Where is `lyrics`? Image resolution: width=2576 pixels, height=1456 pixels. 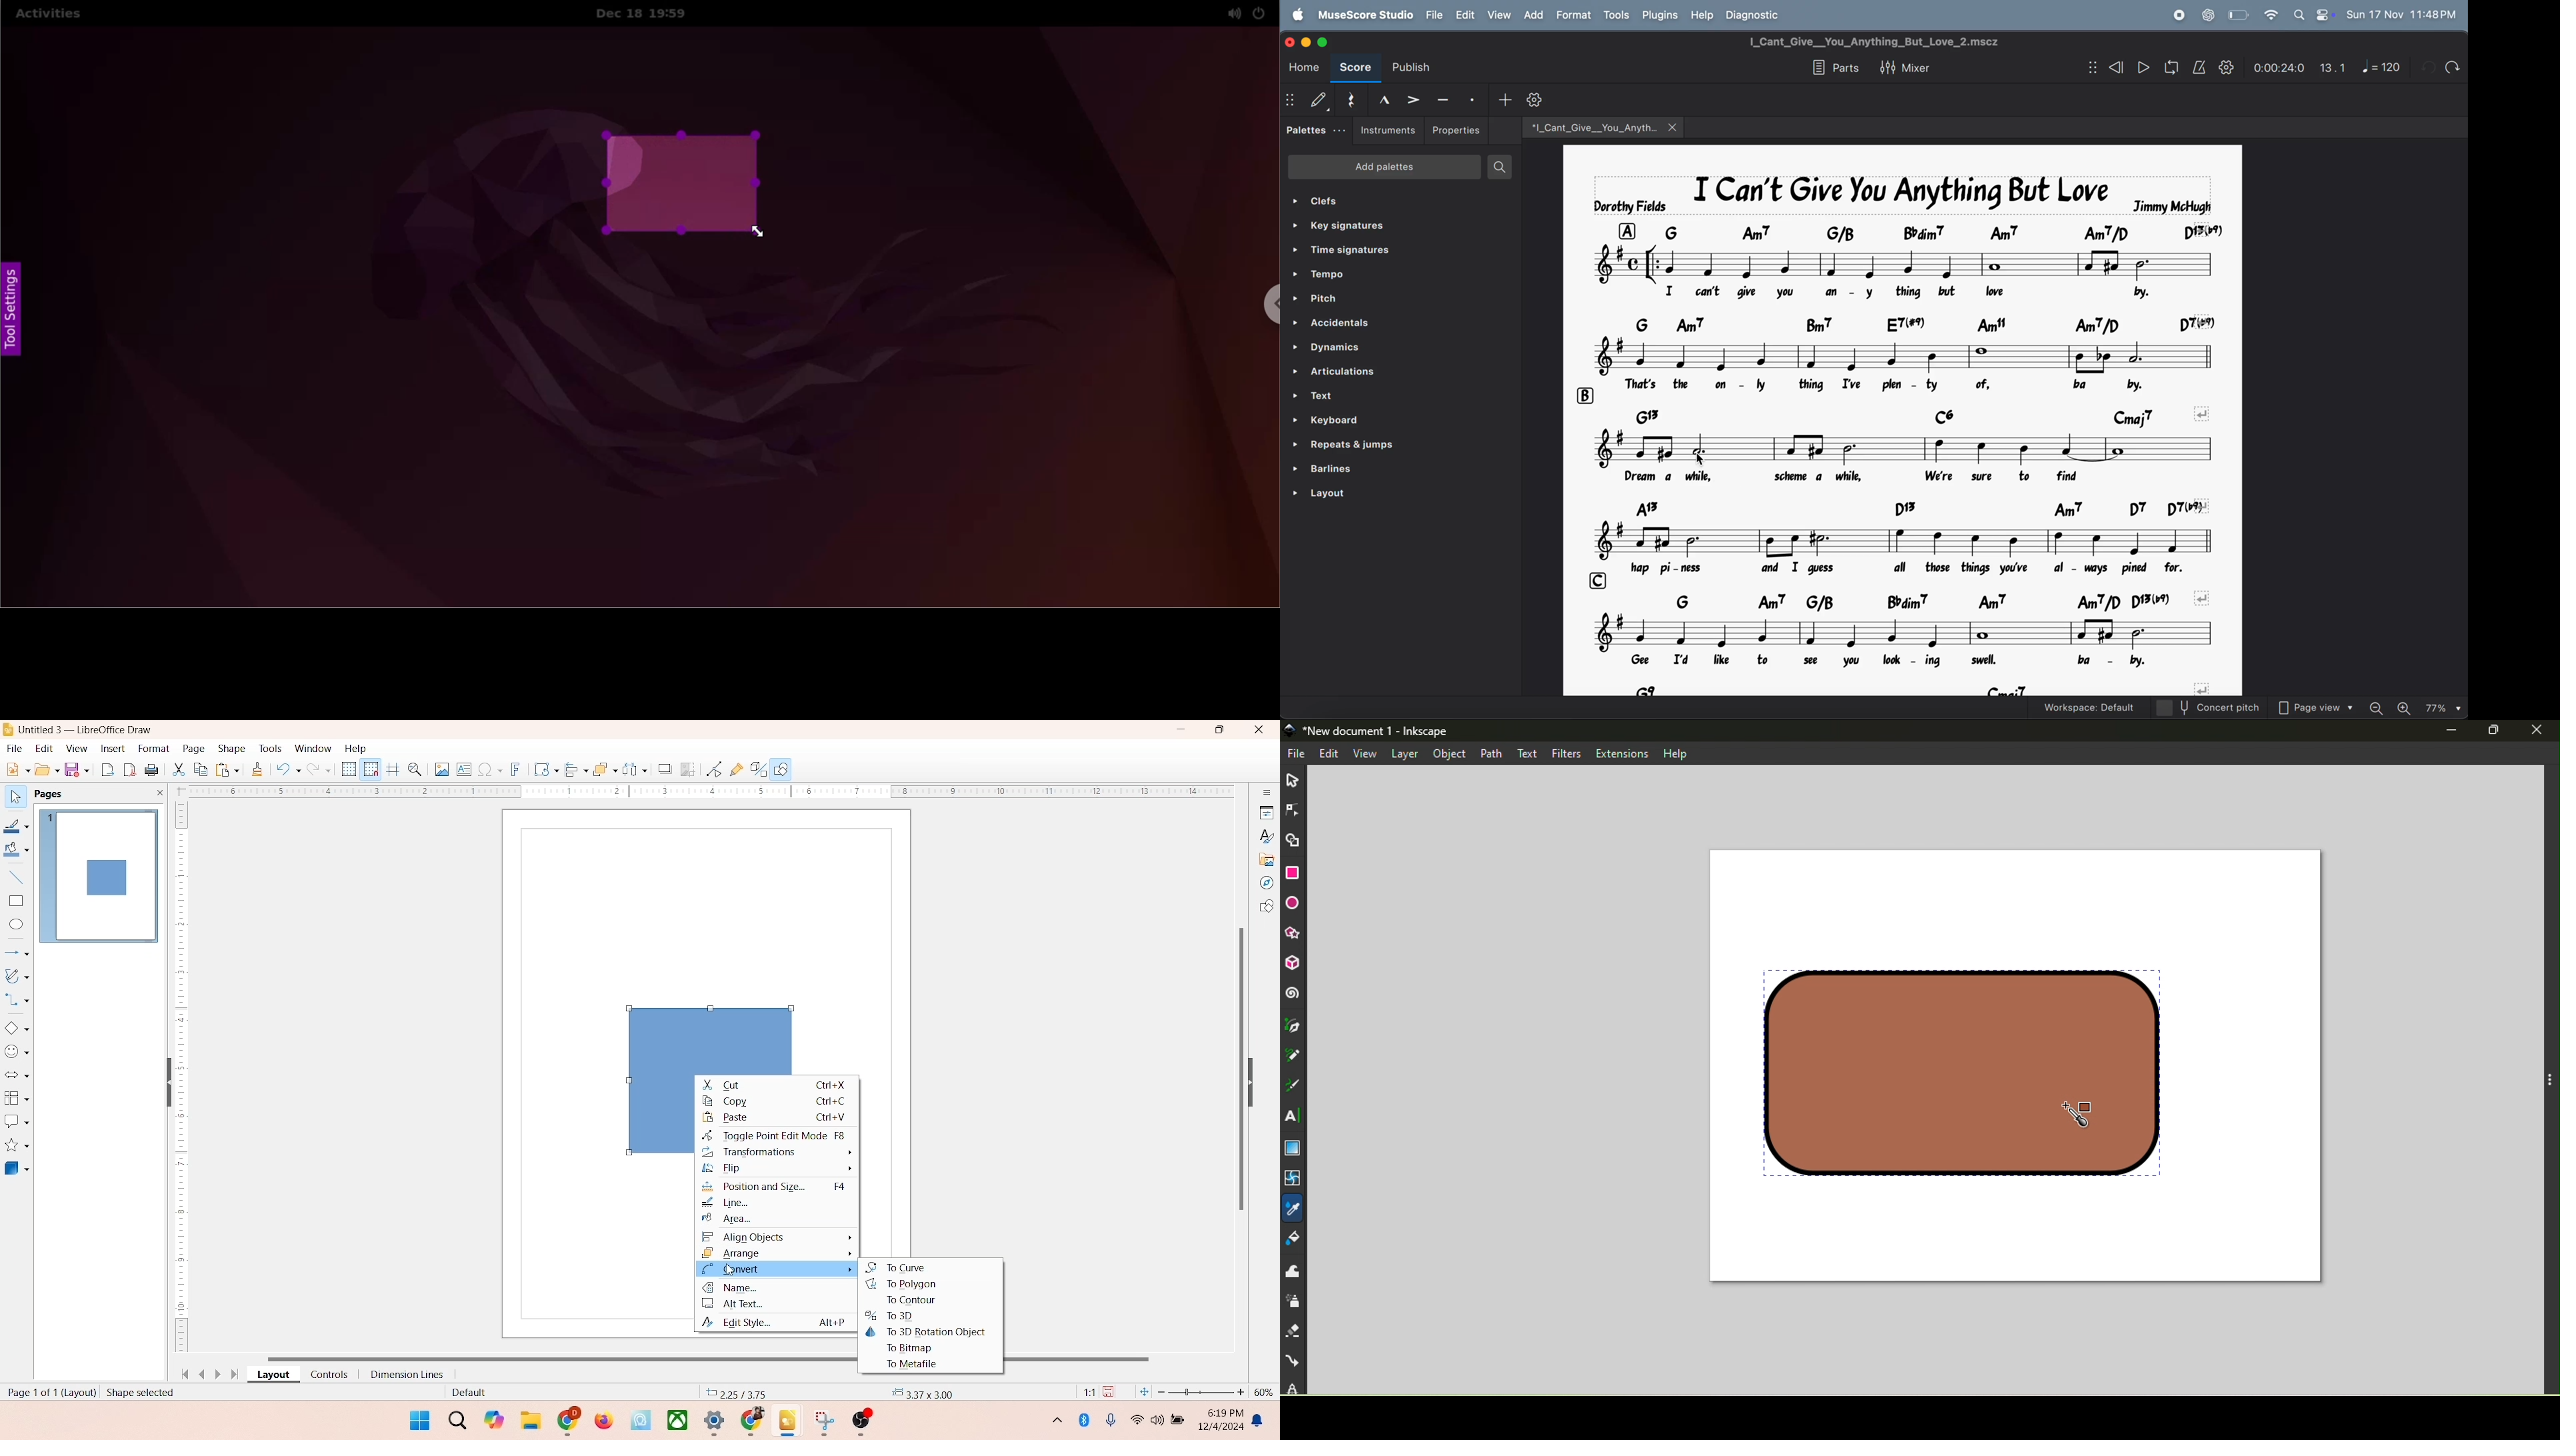 lyrics is located at coordinates (1886, 384).